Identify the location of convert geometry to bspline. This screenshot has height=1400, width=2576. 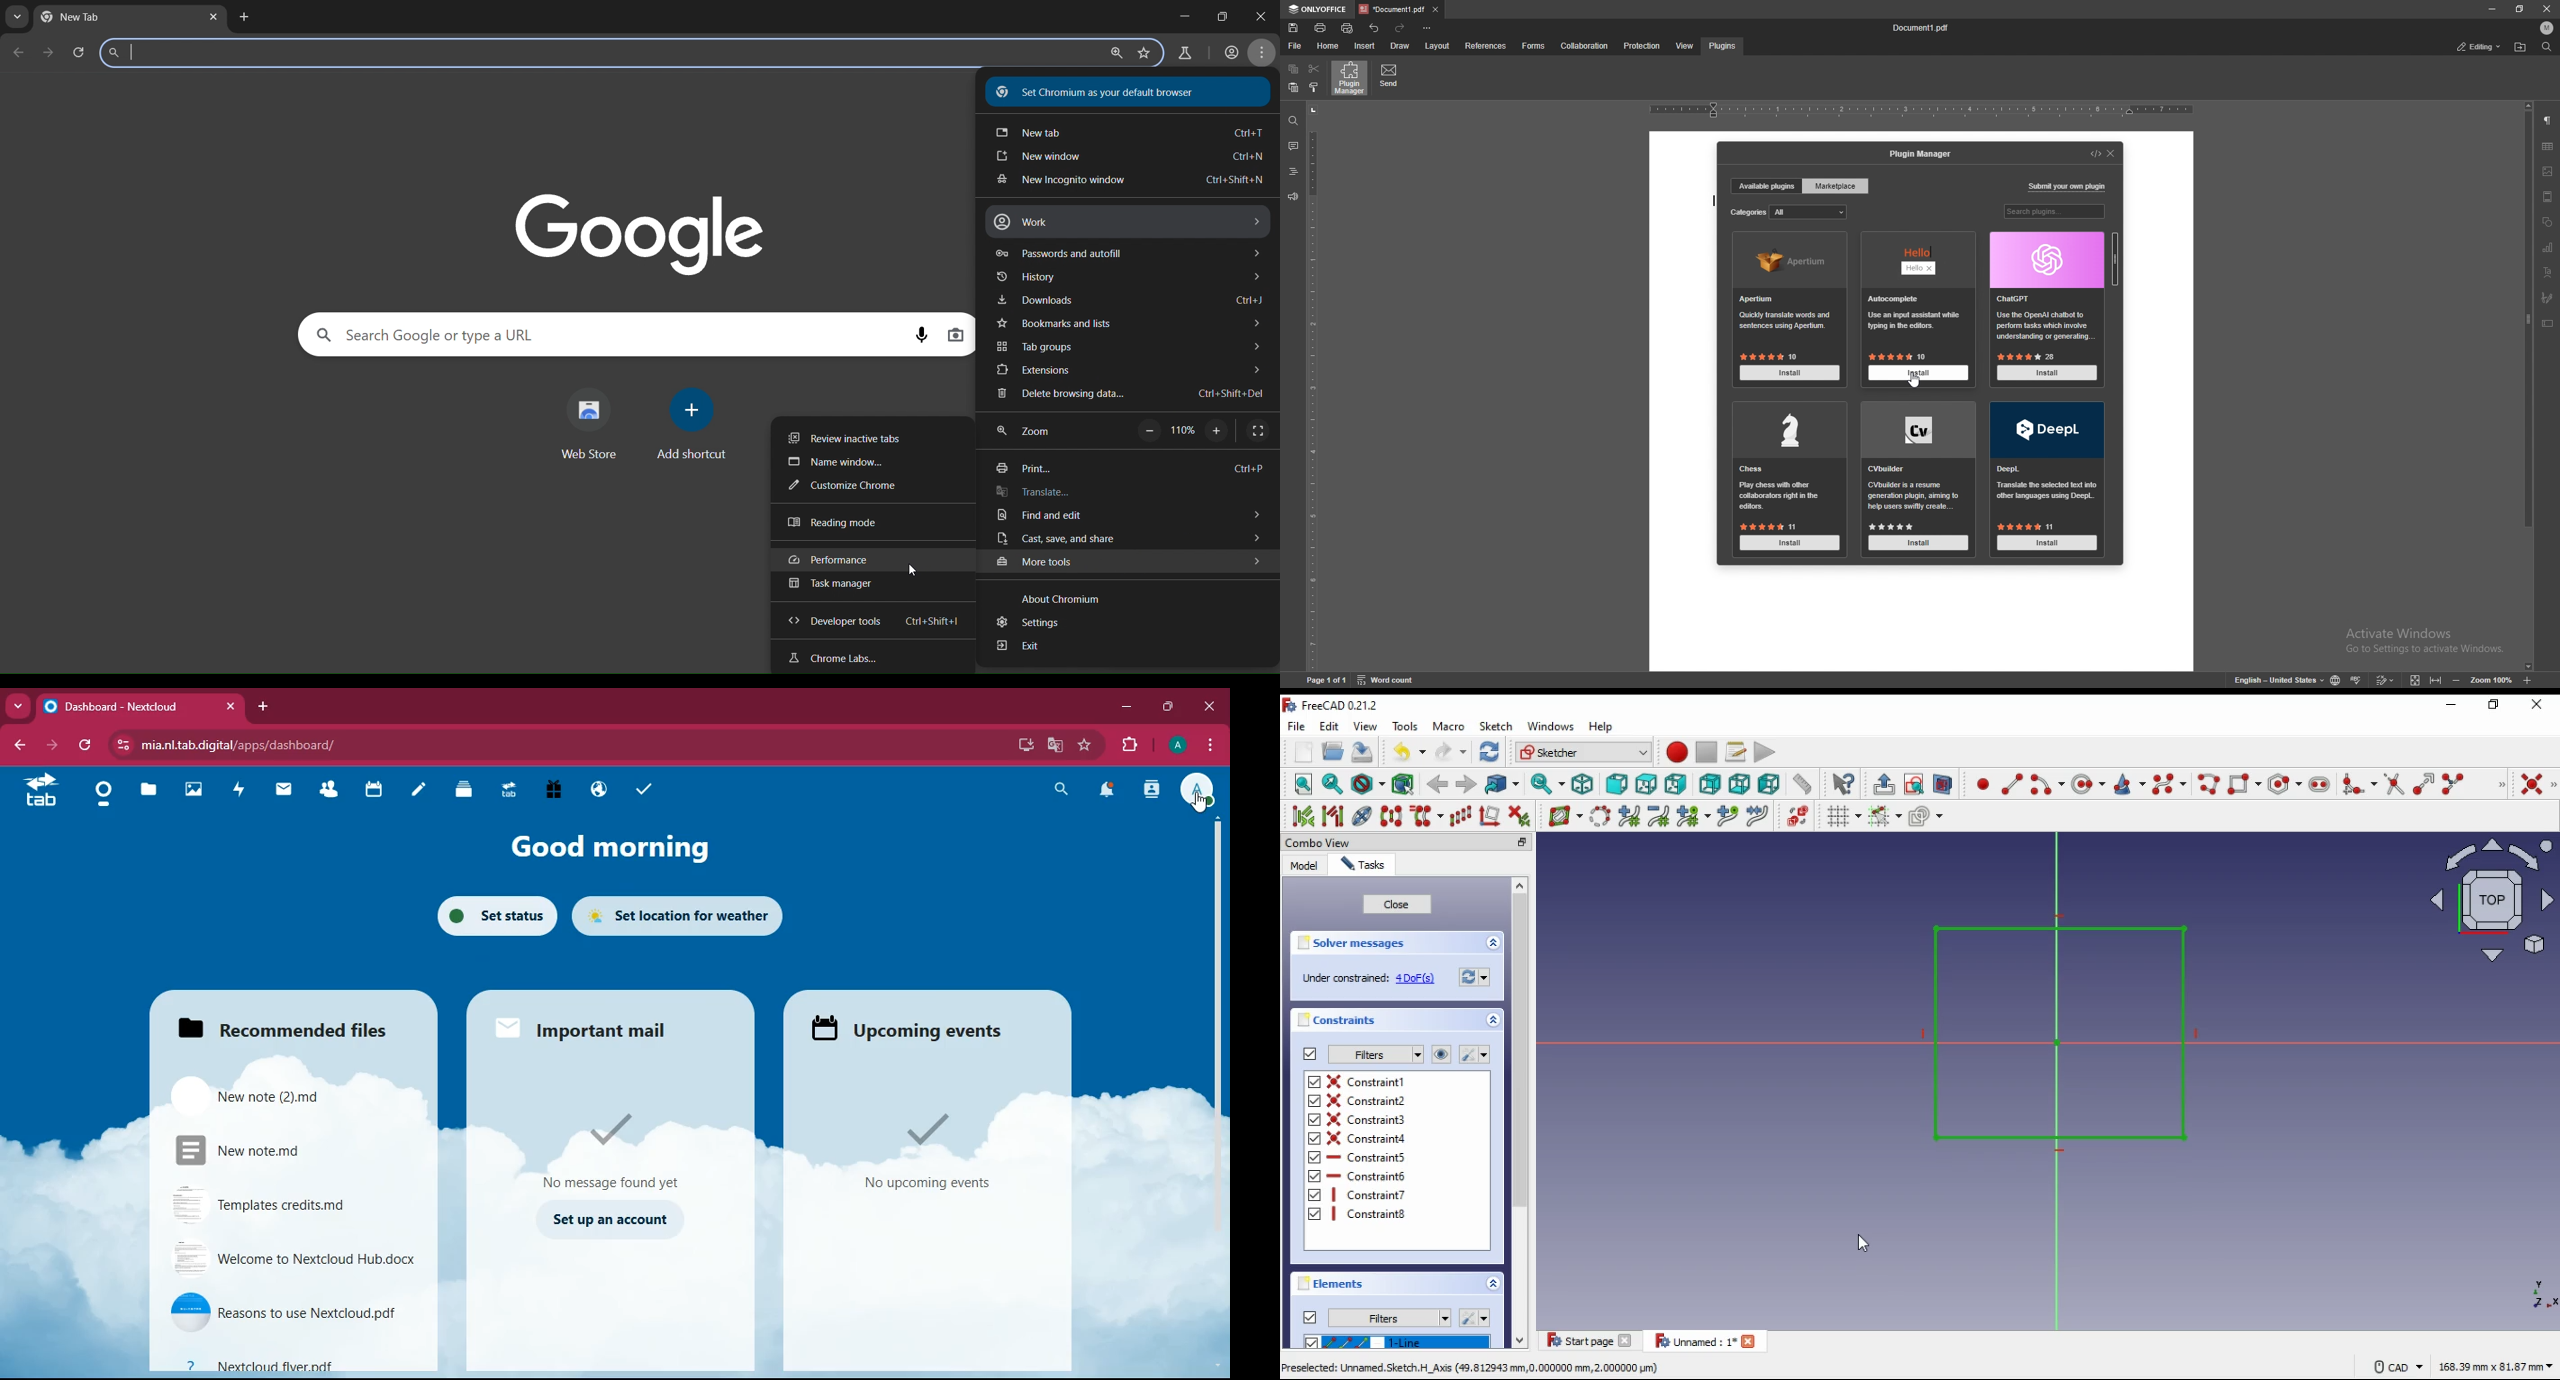
(1601, 817).